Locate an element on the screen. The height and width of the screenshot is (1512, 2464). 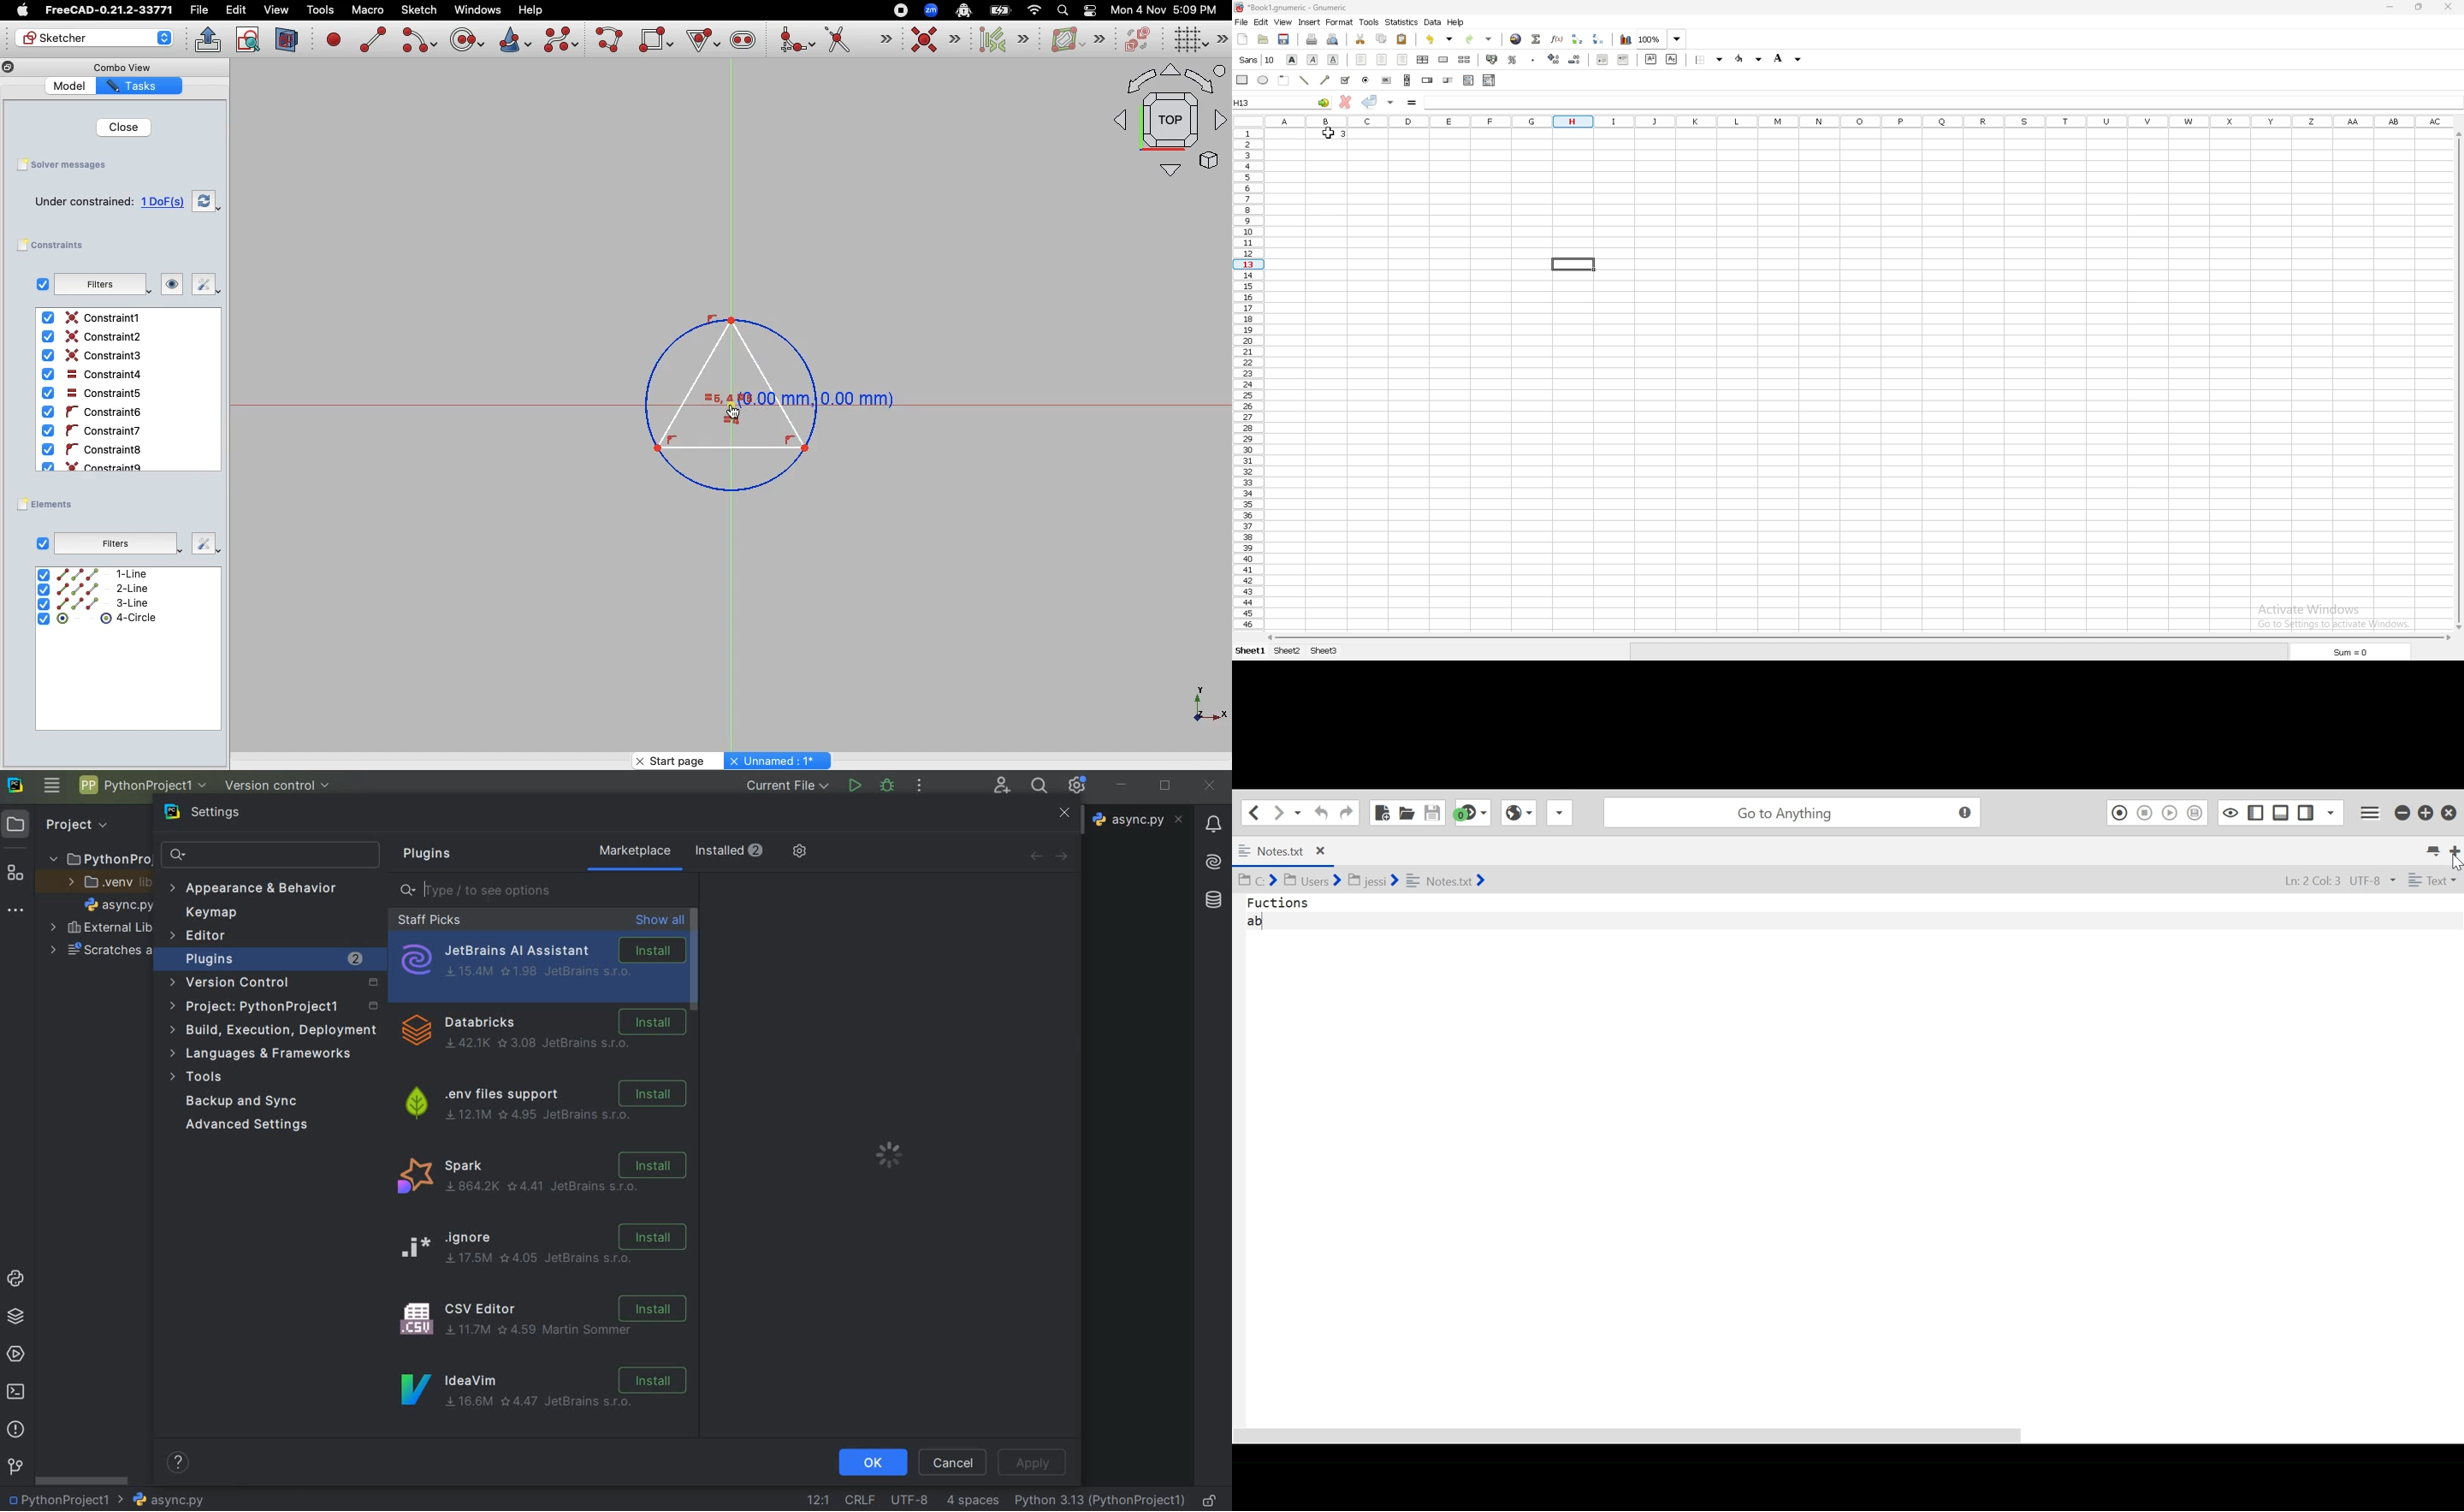
cancel is located at coordinates (953, 1464).